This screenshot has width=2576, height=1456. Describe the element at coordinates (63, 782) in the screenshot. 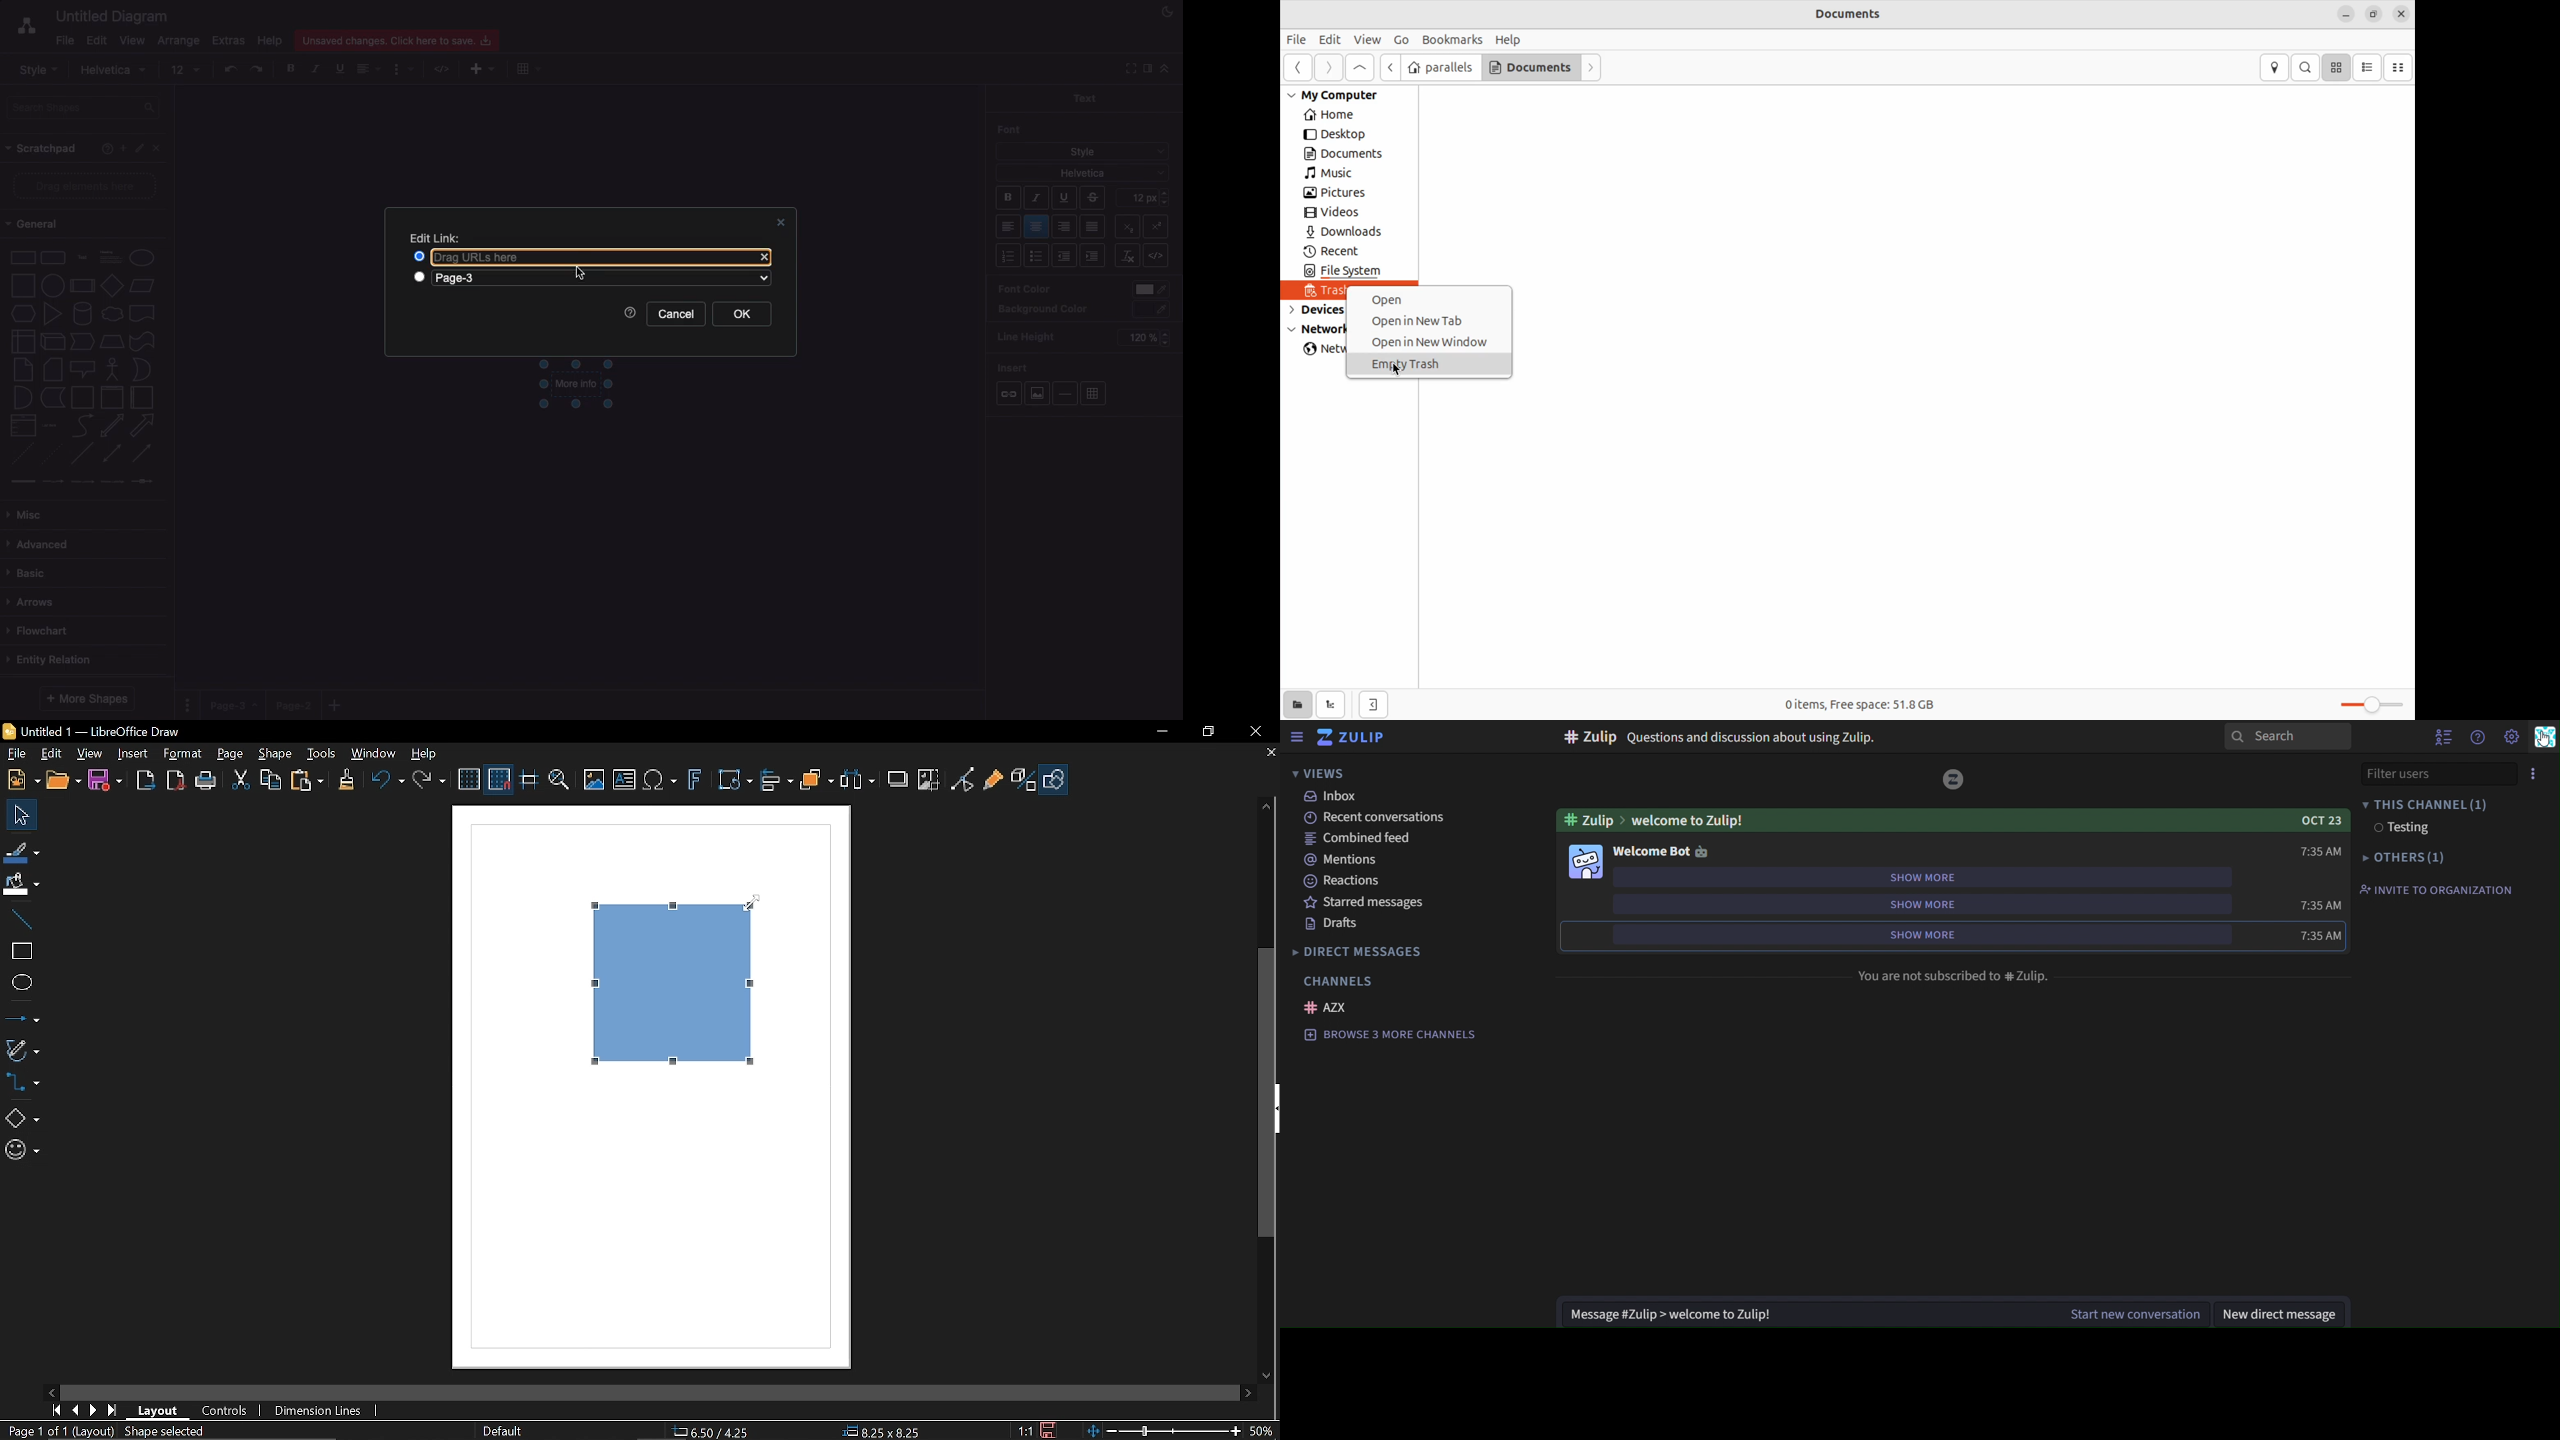

I see `Open` at that location.